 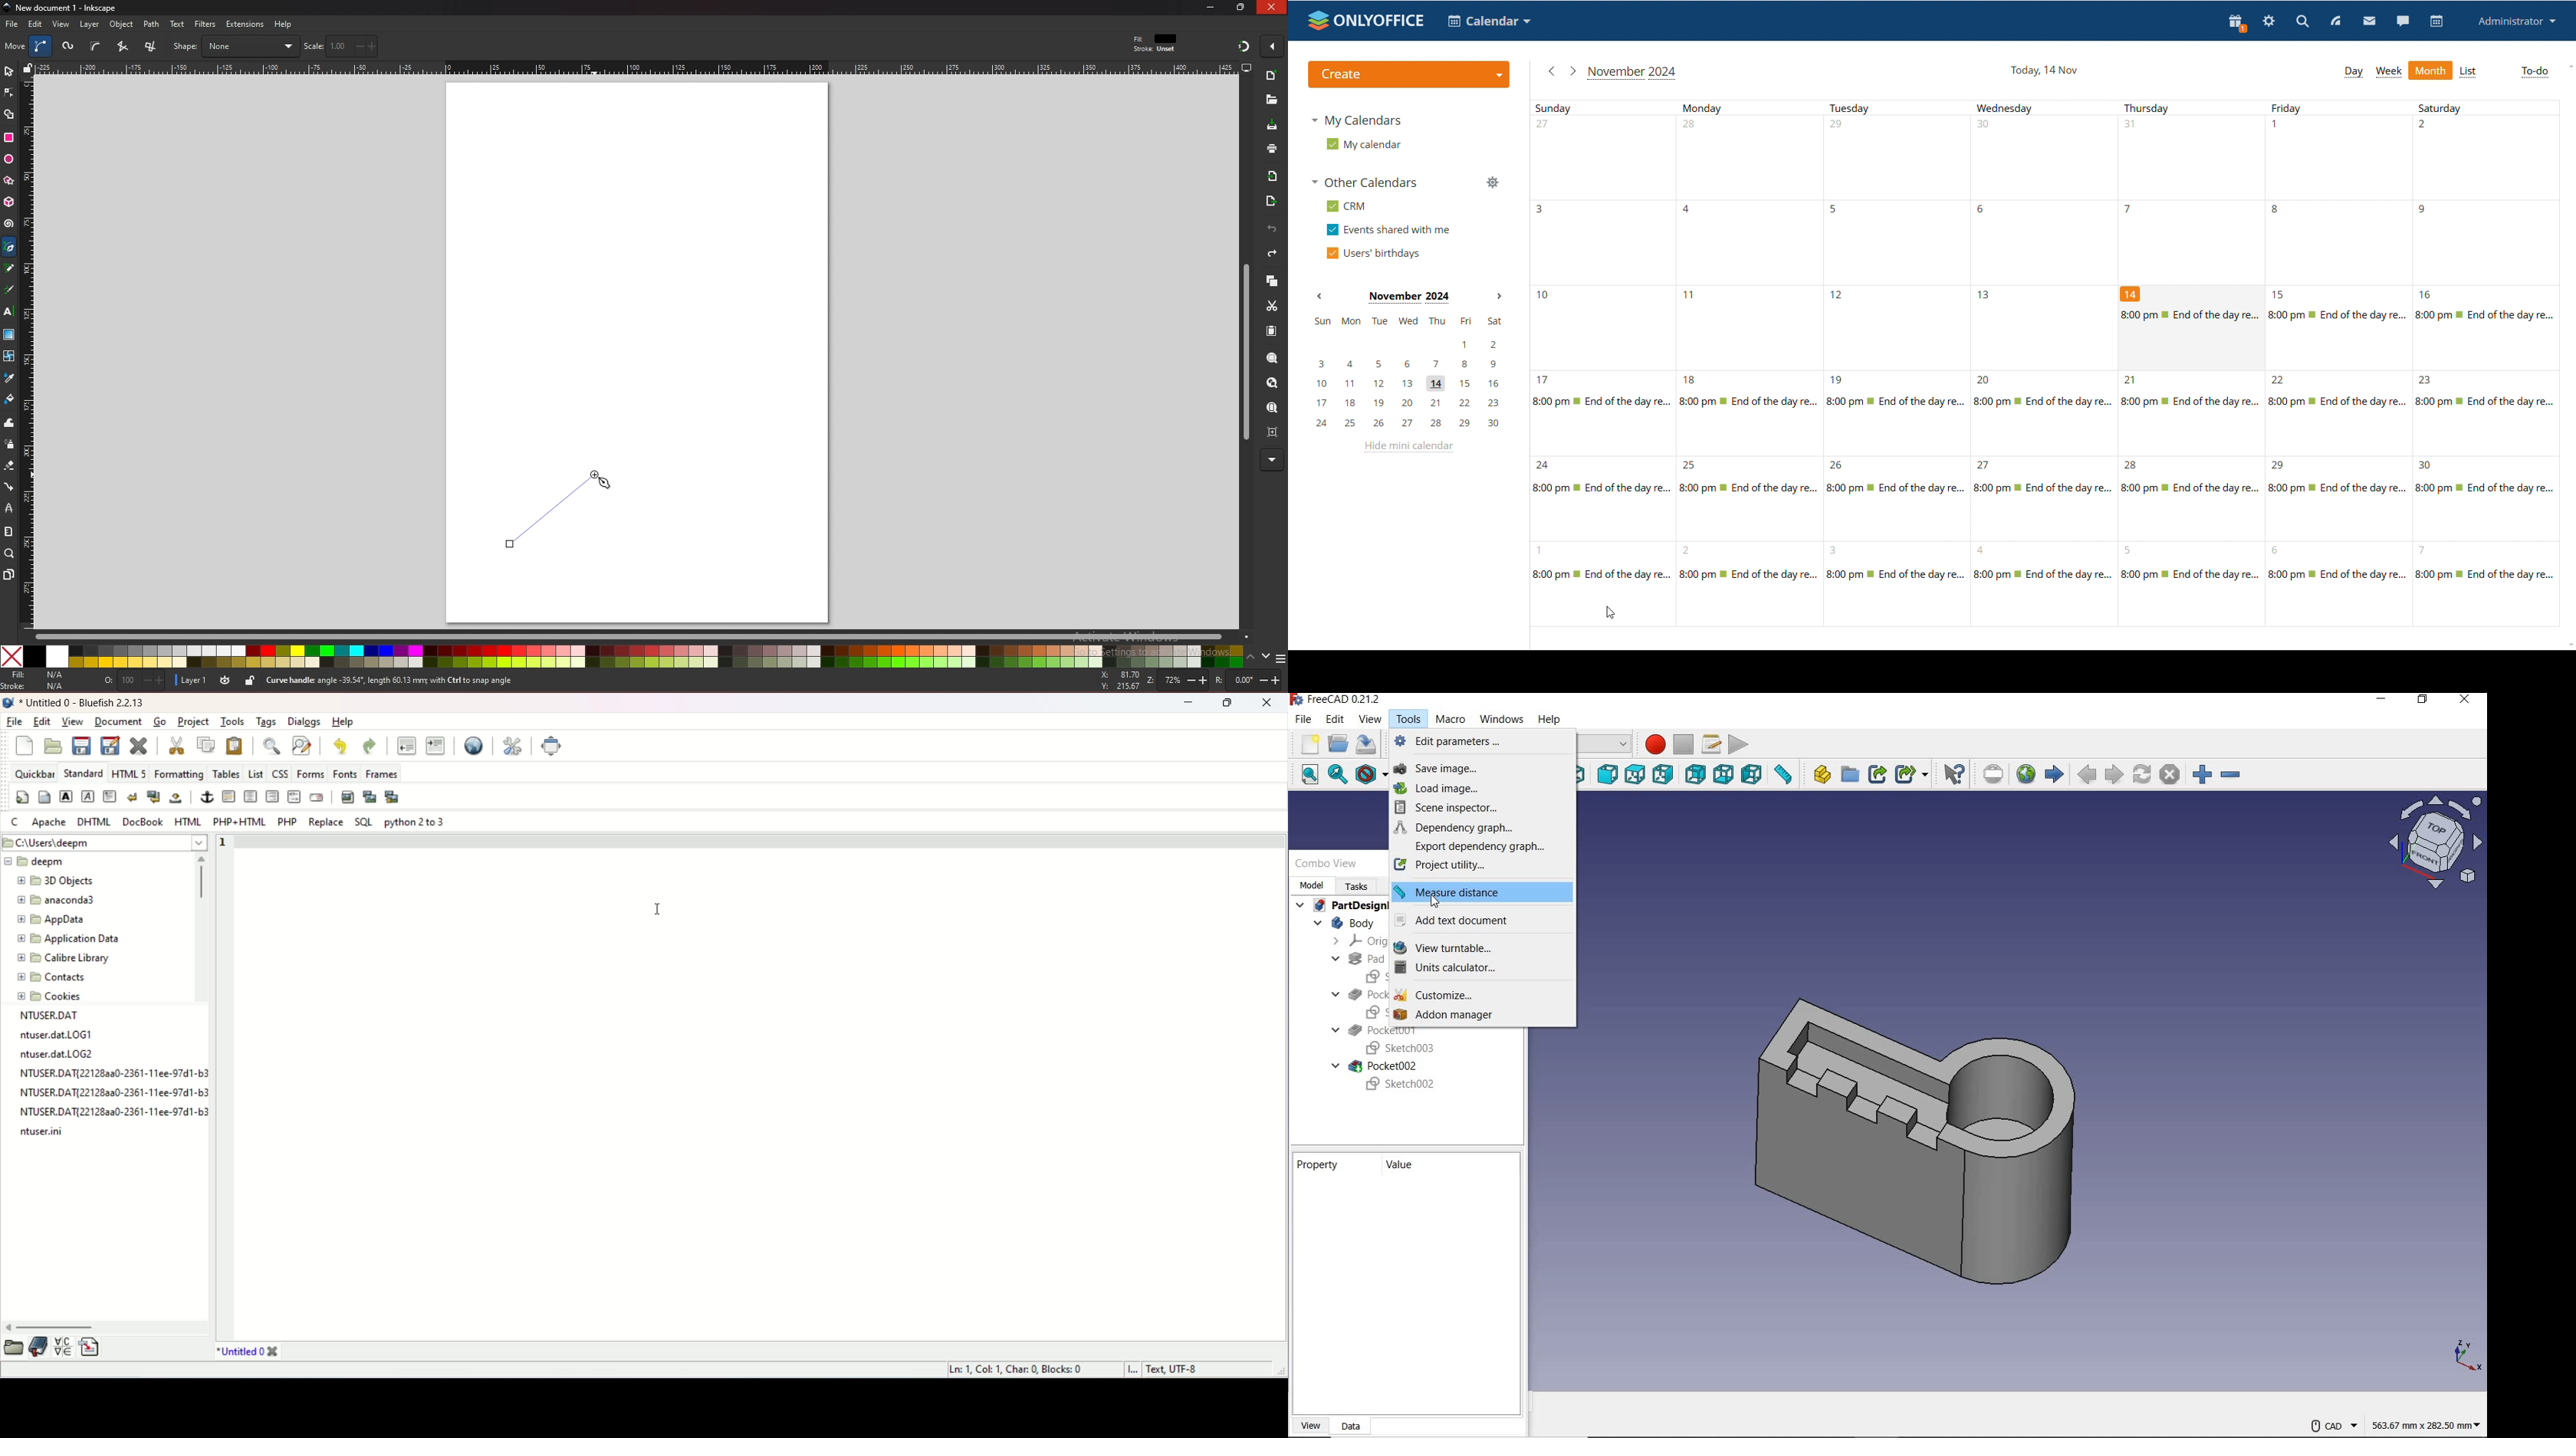 What do you see at coordinates (1877, 774) in the screenshot?
I see `make link` at bounding box center [1877, 774].